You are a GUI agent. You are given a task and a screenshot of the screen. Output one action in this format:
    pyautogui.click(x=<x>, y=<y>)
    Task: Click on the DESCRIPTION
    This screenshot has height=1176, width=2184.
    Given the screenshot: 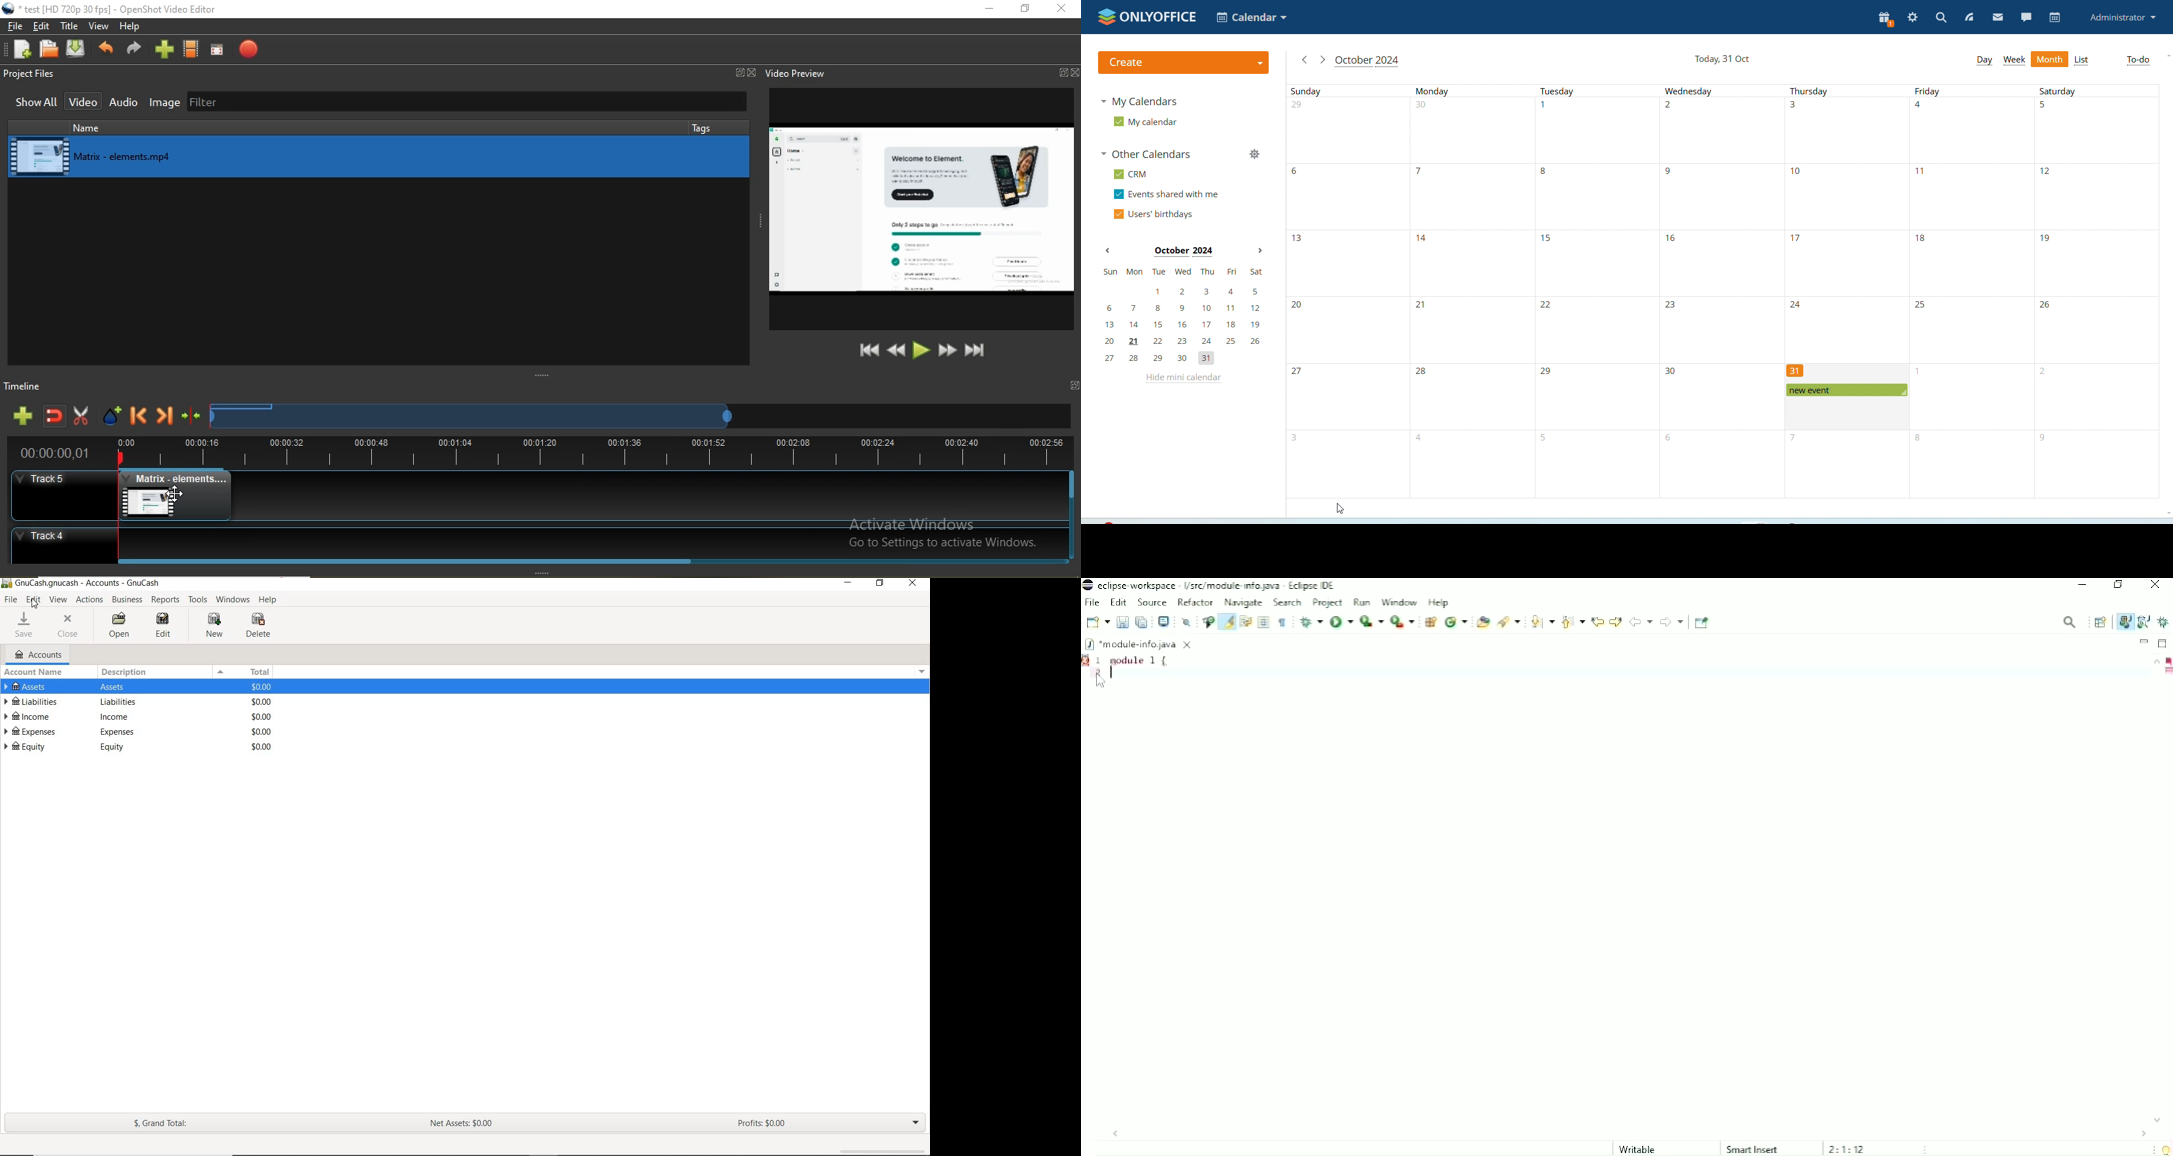 What is the action you would take?
    pyautogui.click(x=126, y=672)
    